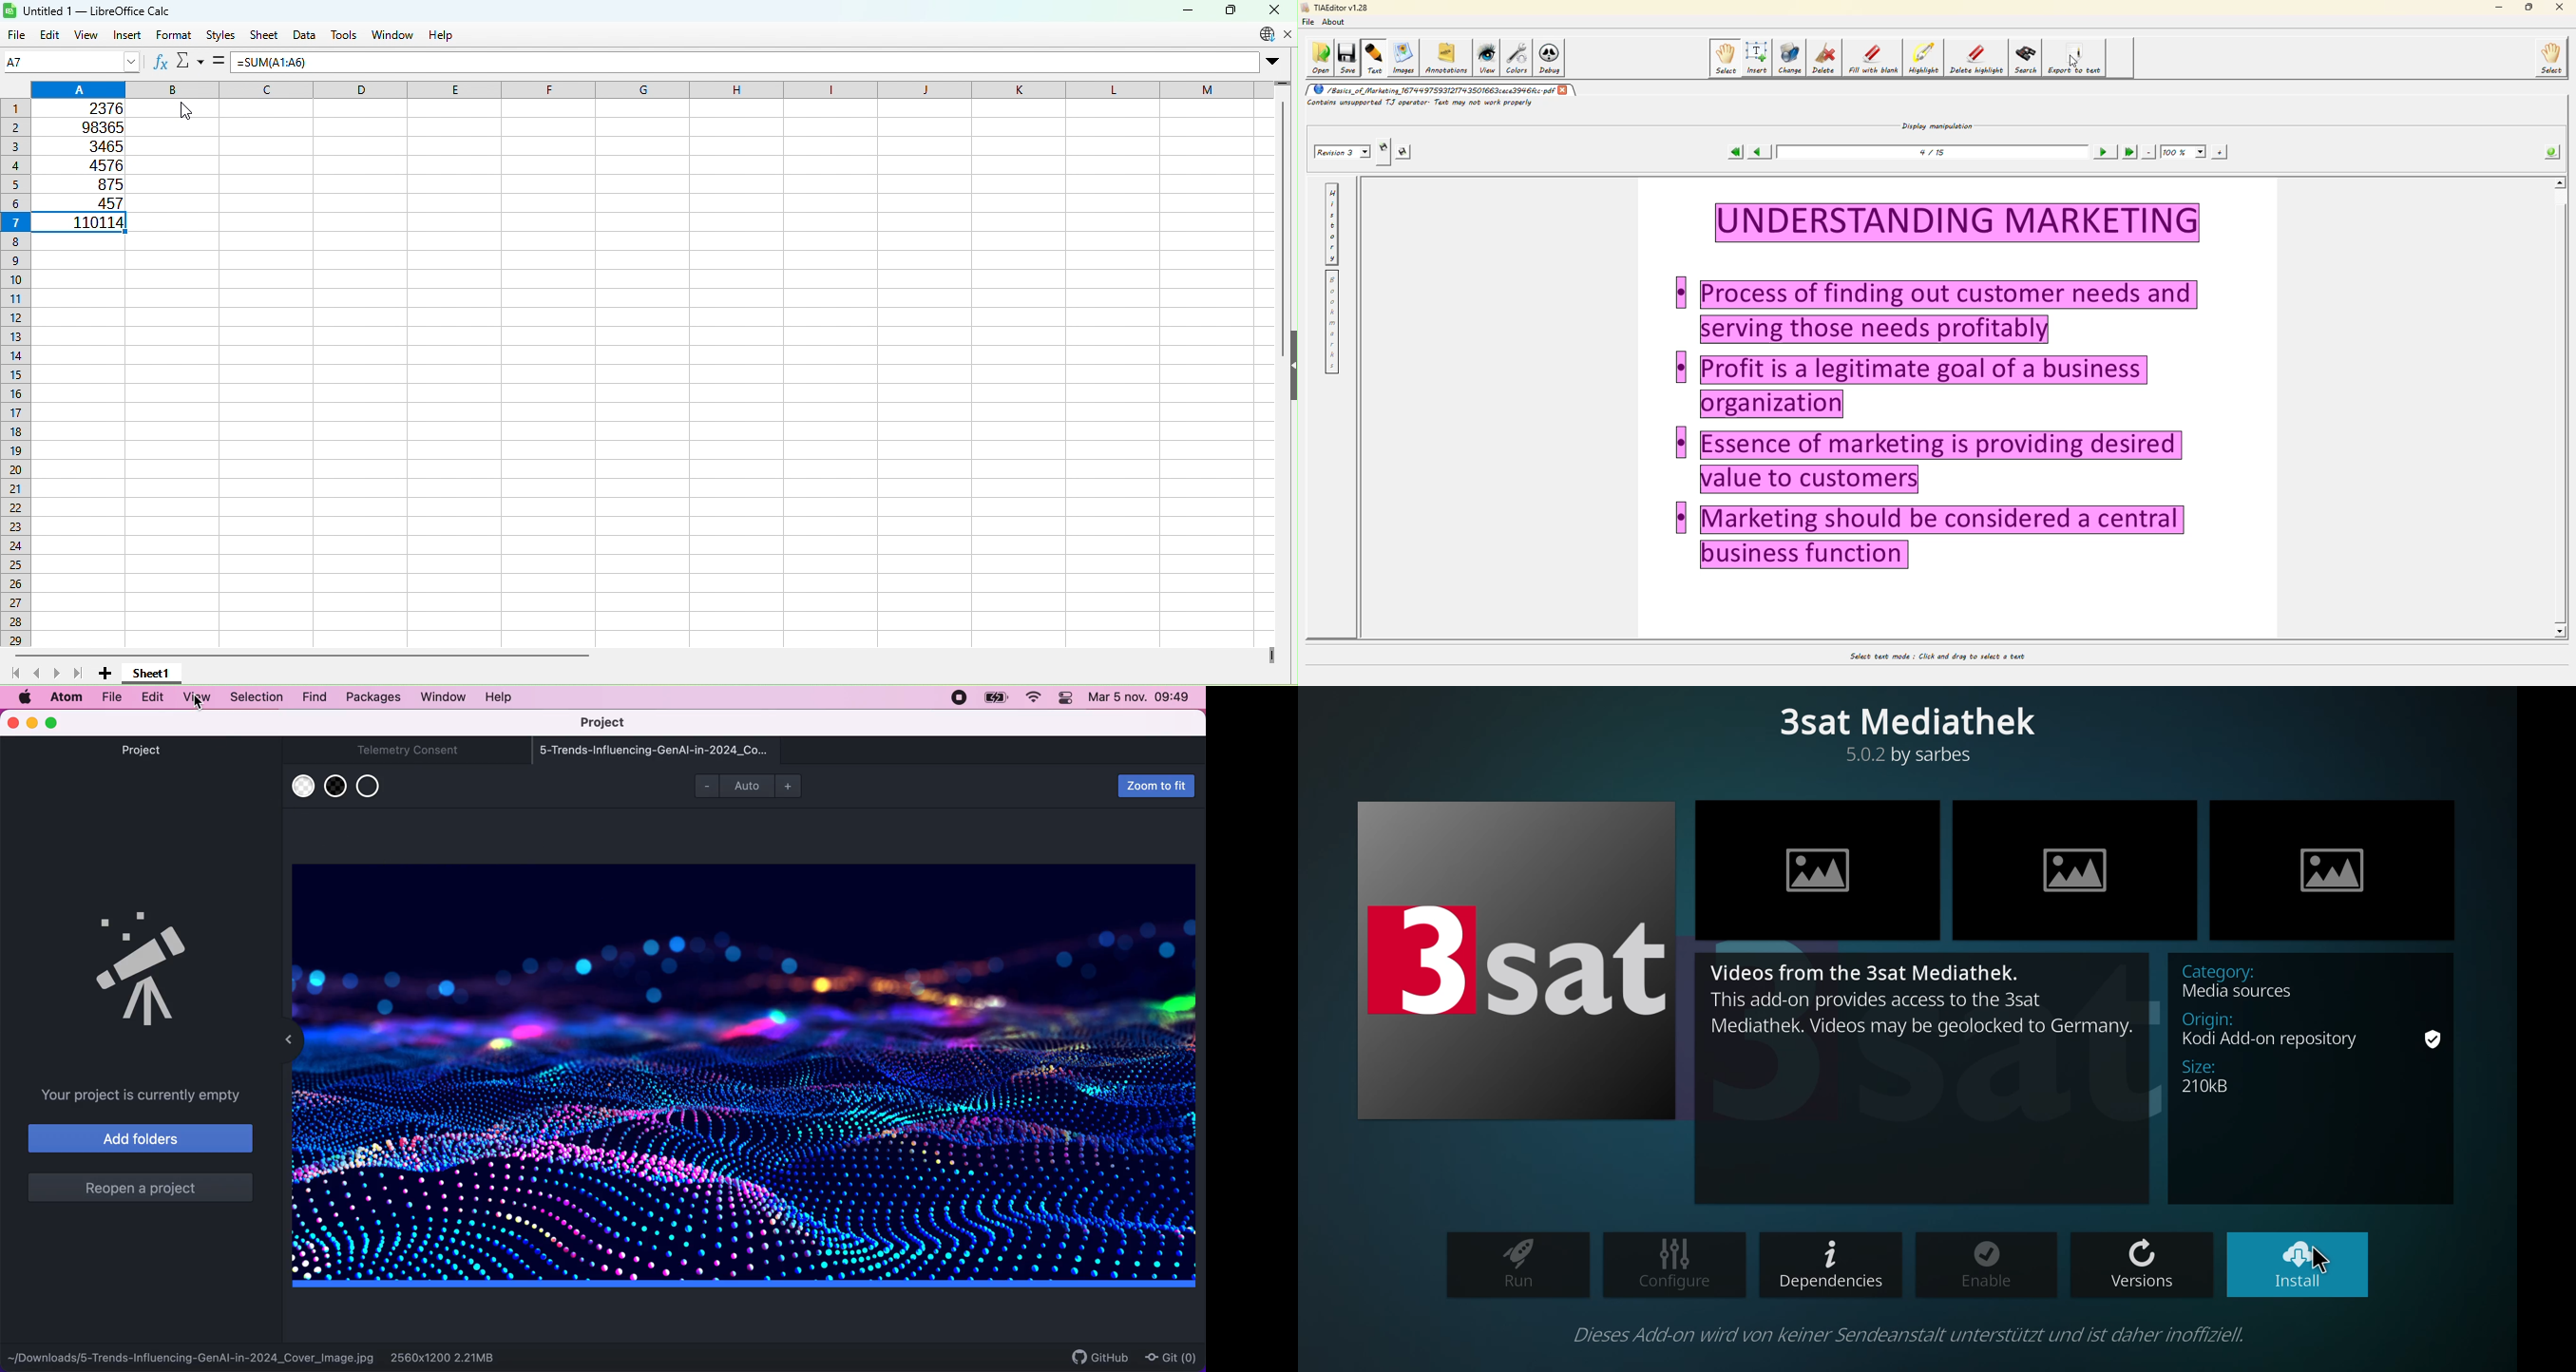  What do you see at coordinates (607, 724) in the screenshot?
I see `project` at bounding box center [607, 724].